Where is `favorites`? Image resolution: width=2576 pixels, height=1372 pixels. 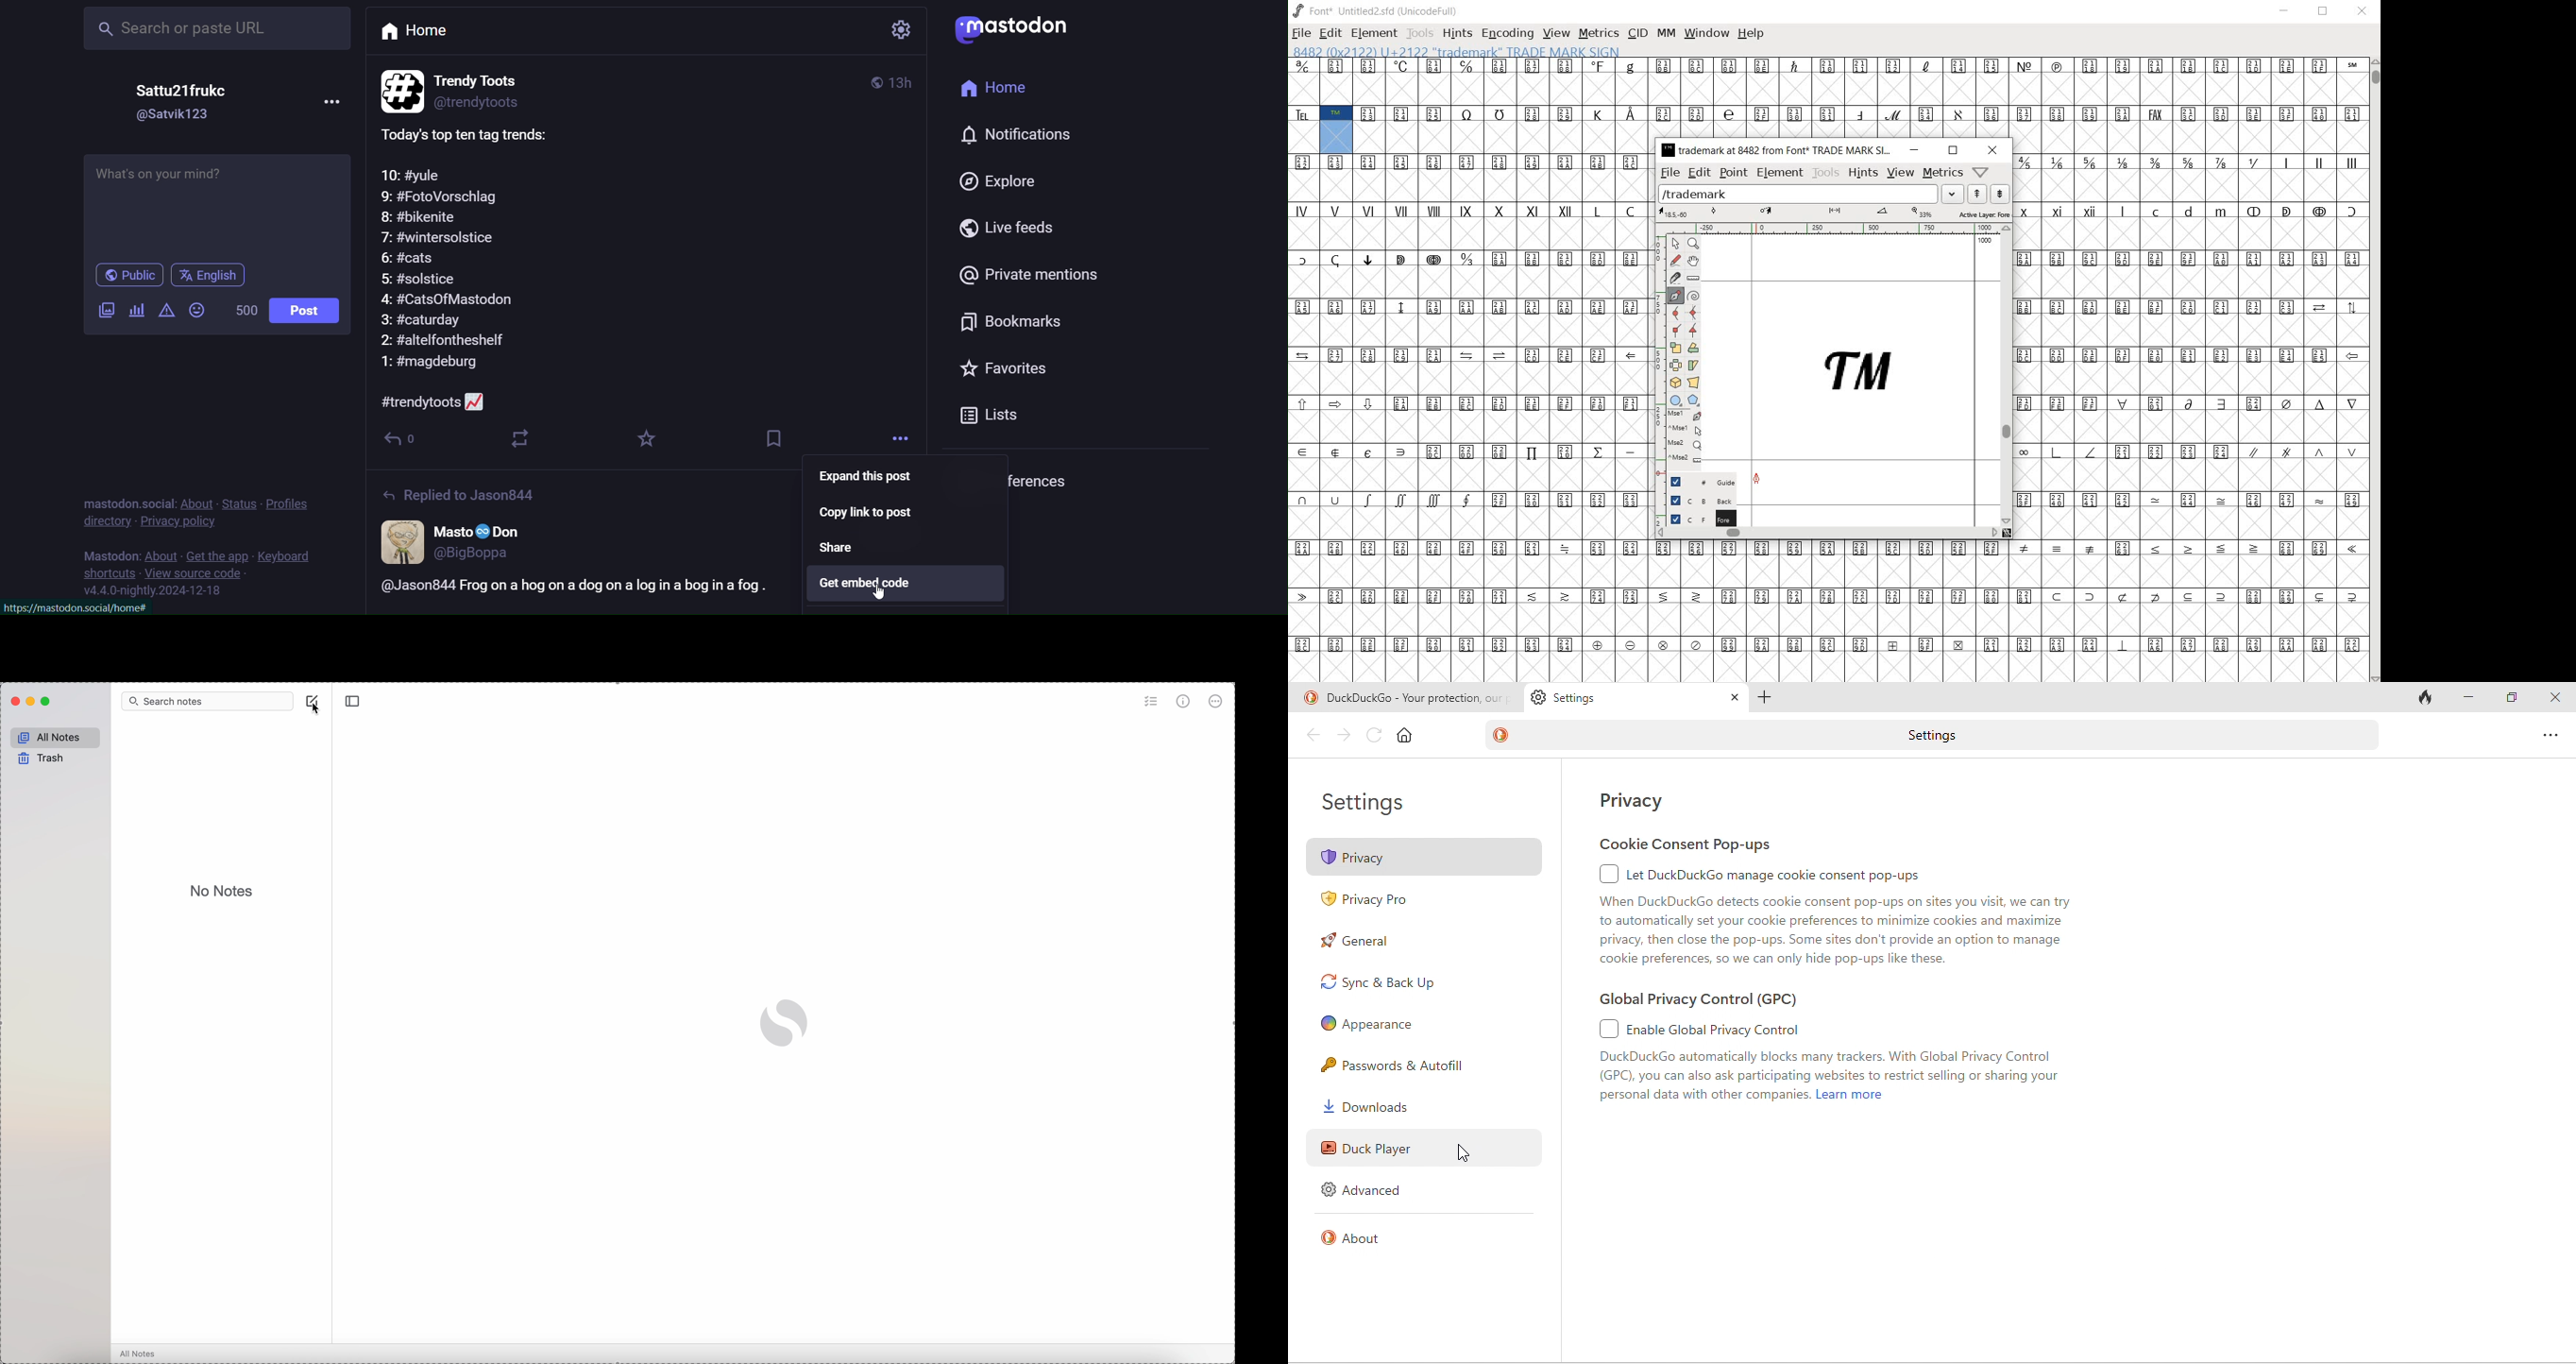
favorites is located at coordinates (996, 373).